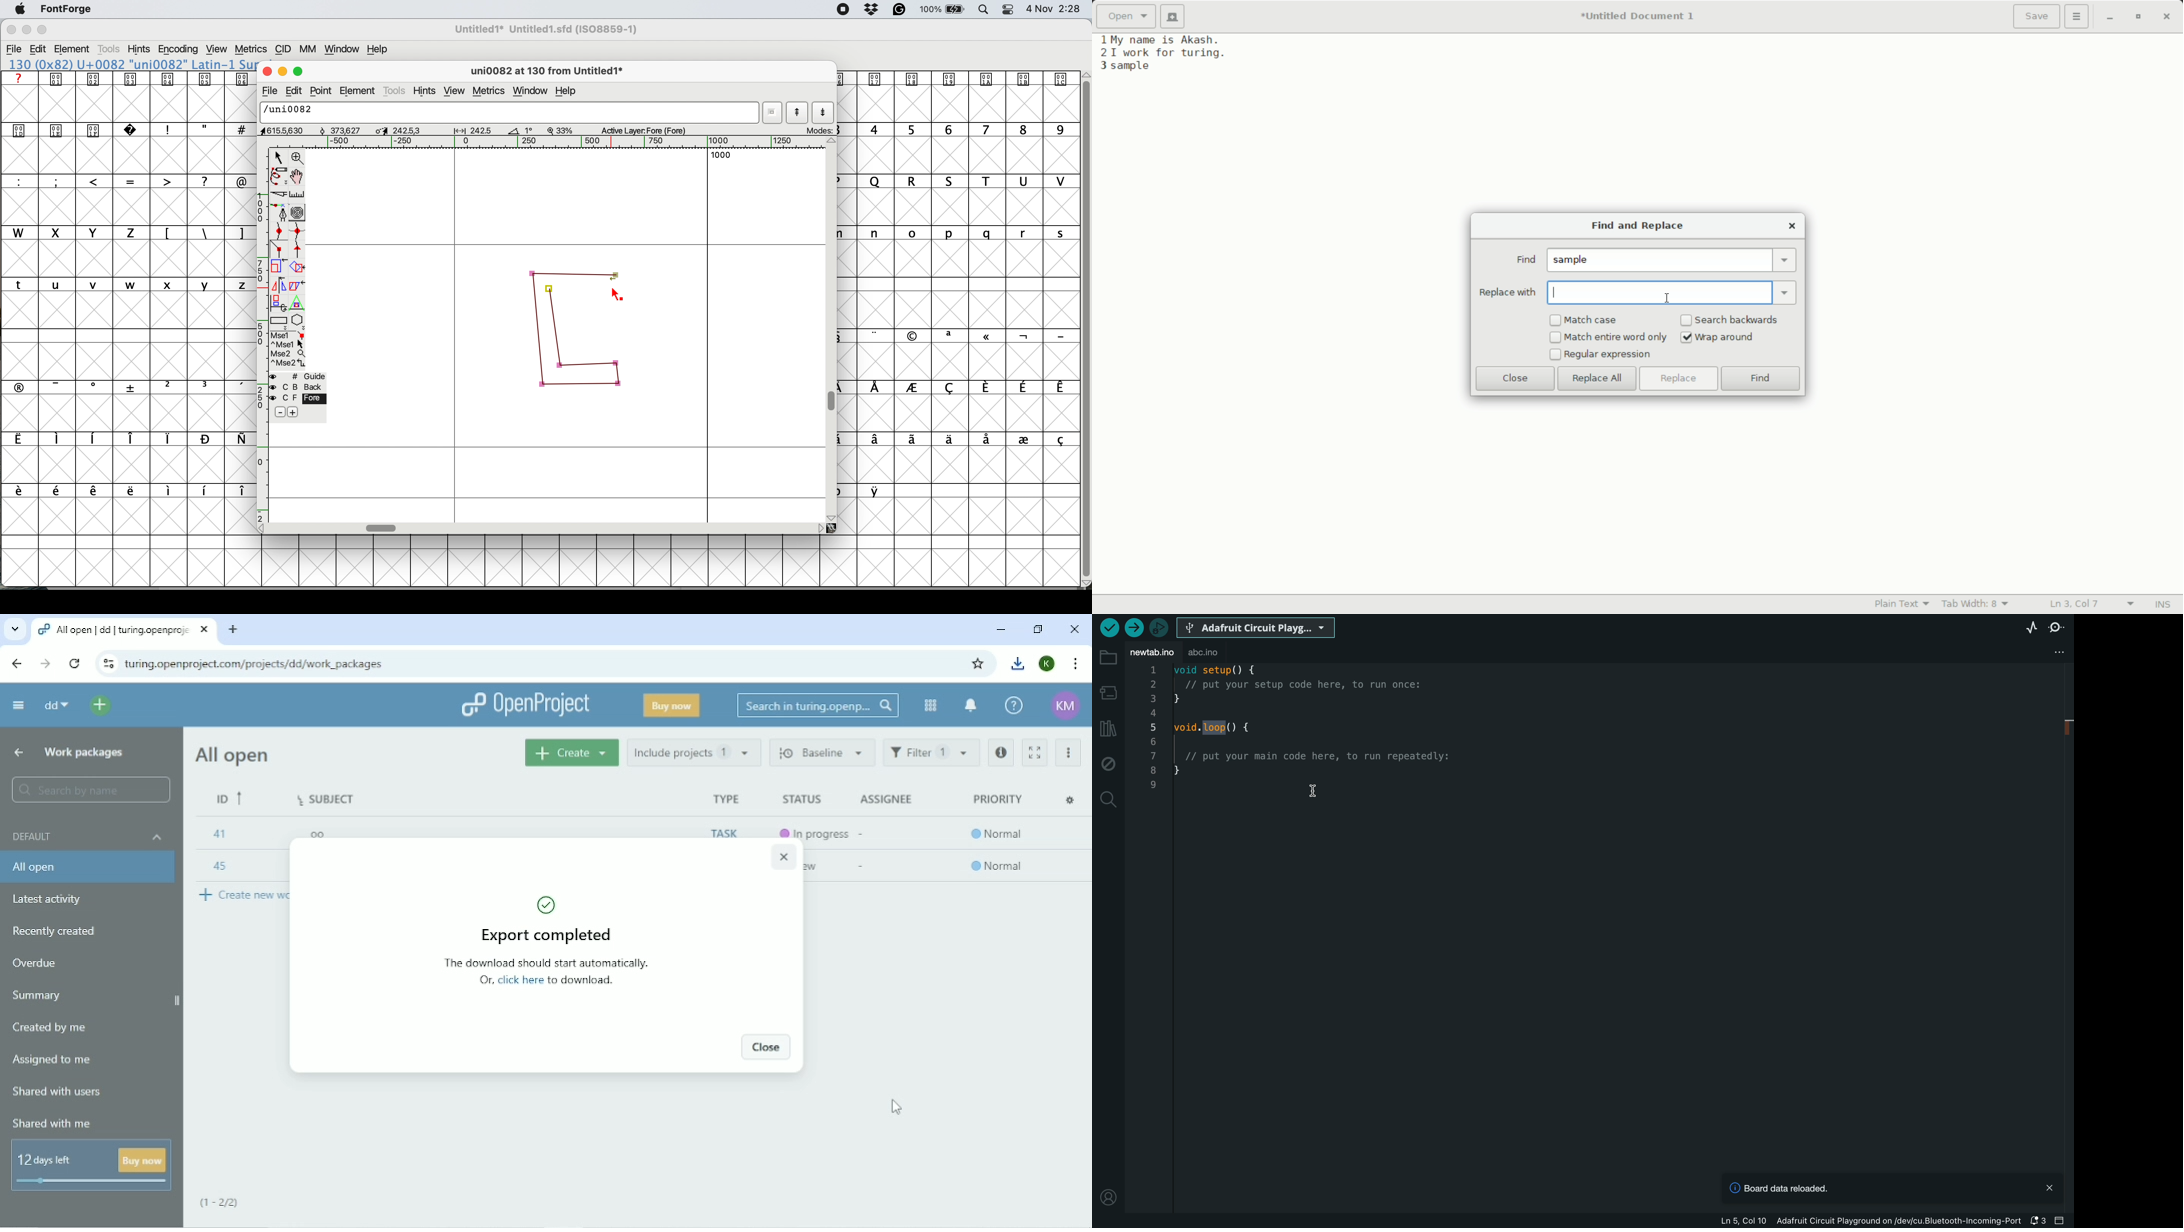 The image size is (2184, 1232). What do you see at coordinates (1126, 16) in the screenshot?
I see `open a file` at bounding box center [1126, 16].